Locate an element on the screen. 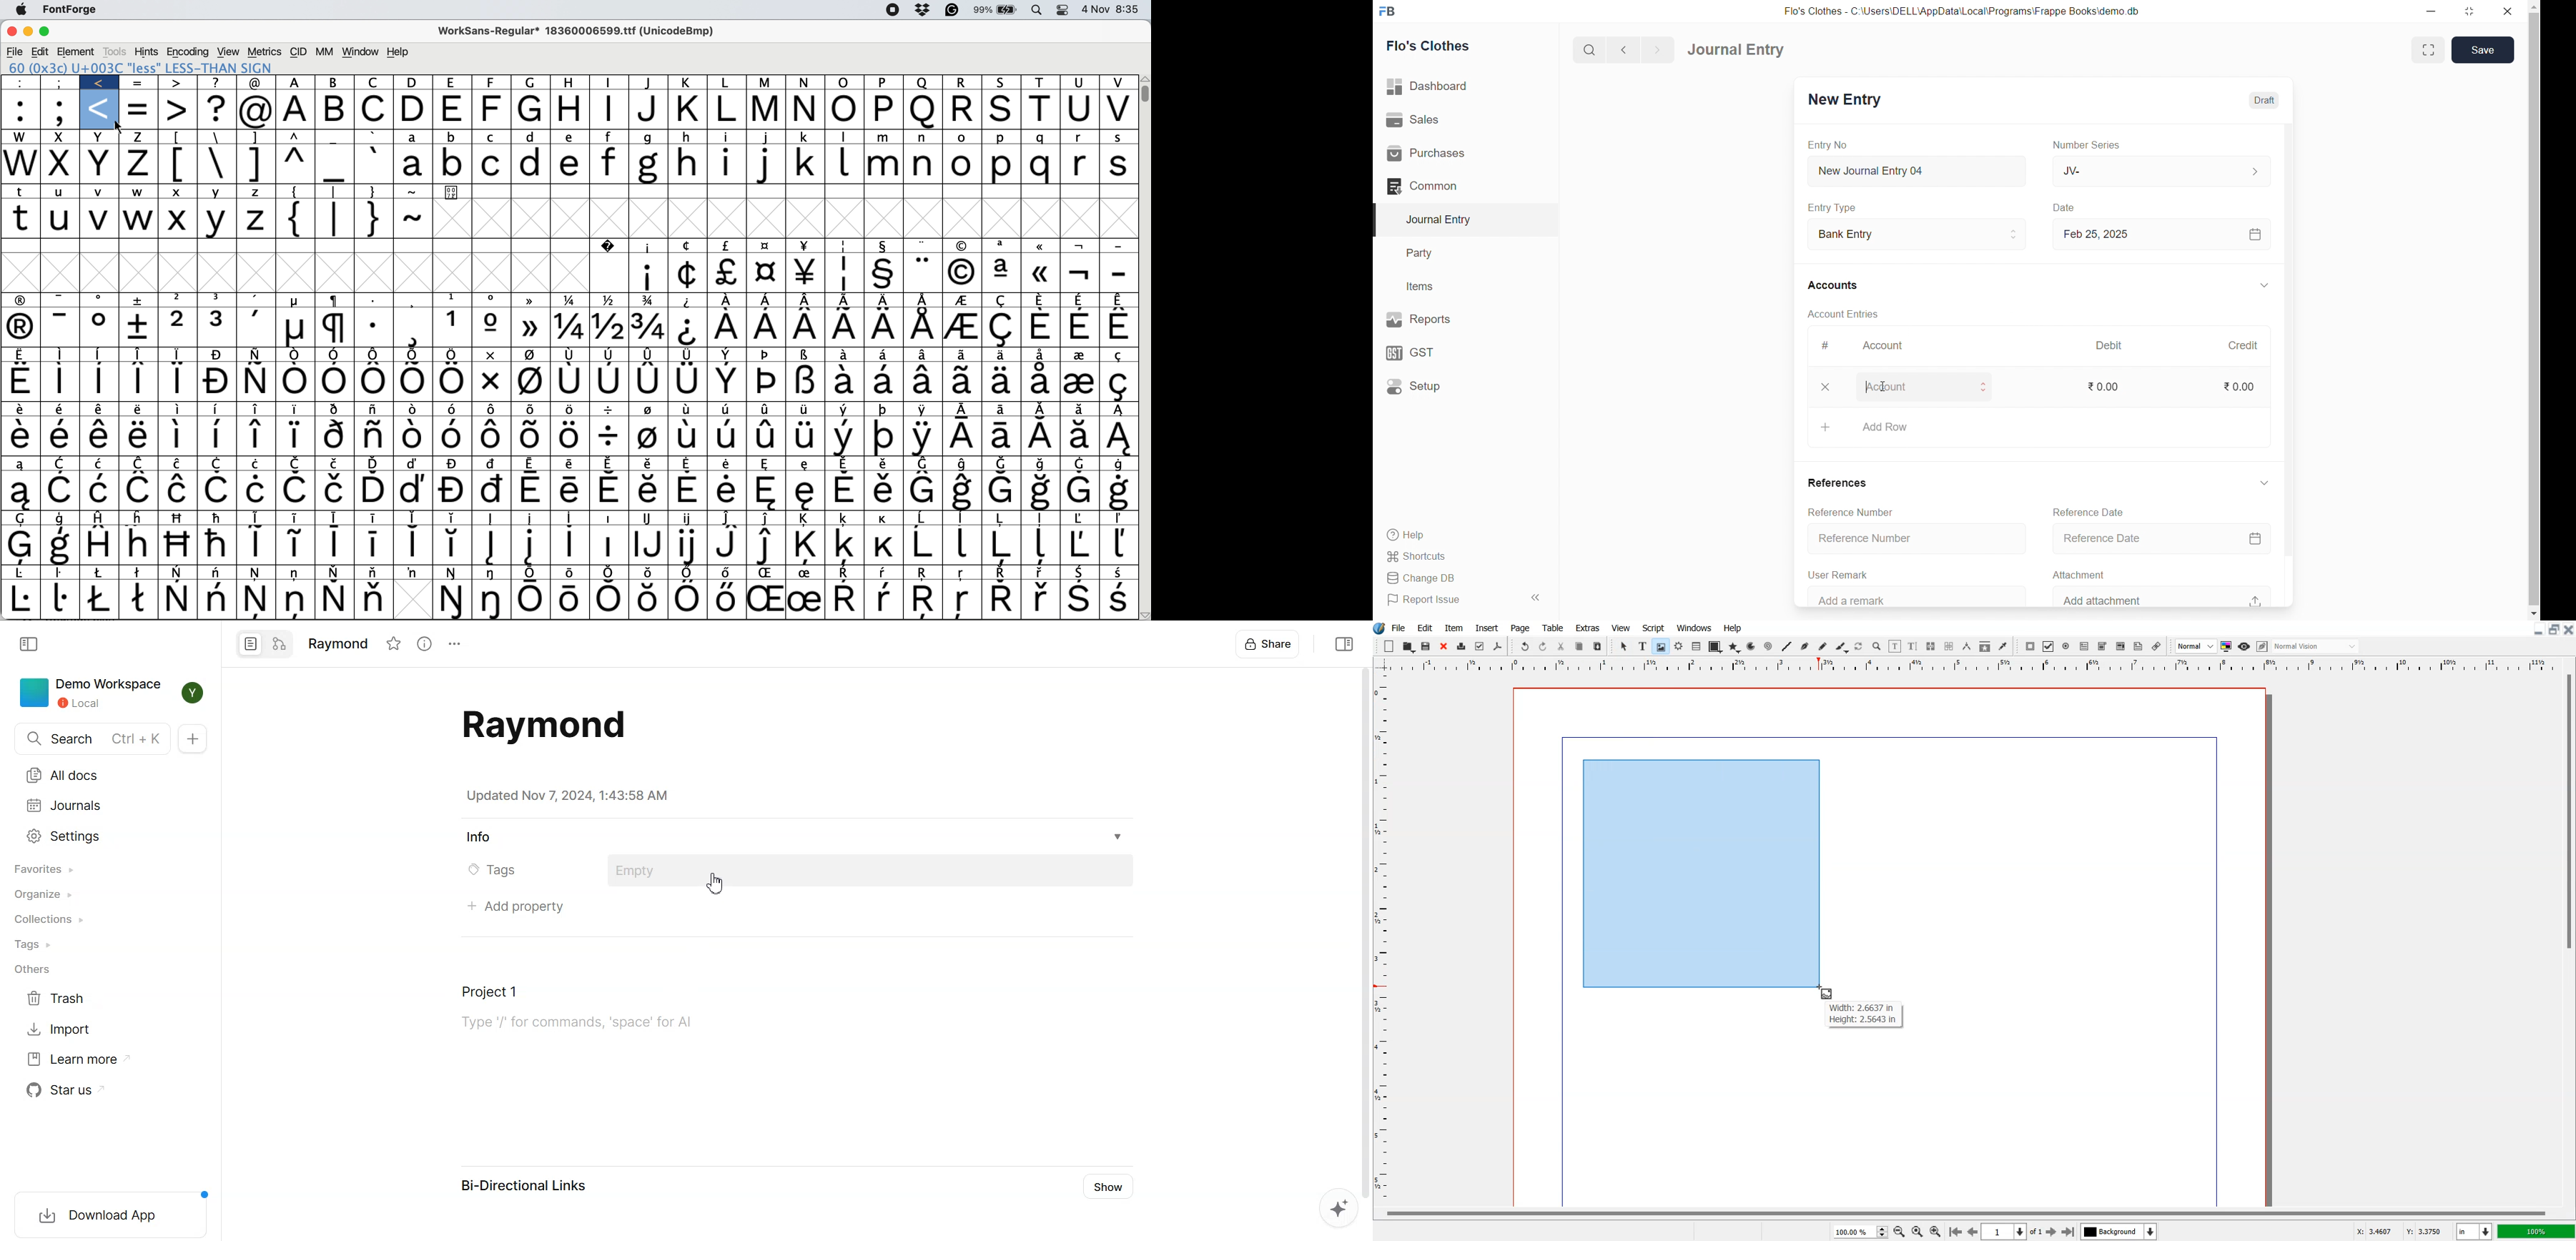  symbol is located at coordinates (687, 464).